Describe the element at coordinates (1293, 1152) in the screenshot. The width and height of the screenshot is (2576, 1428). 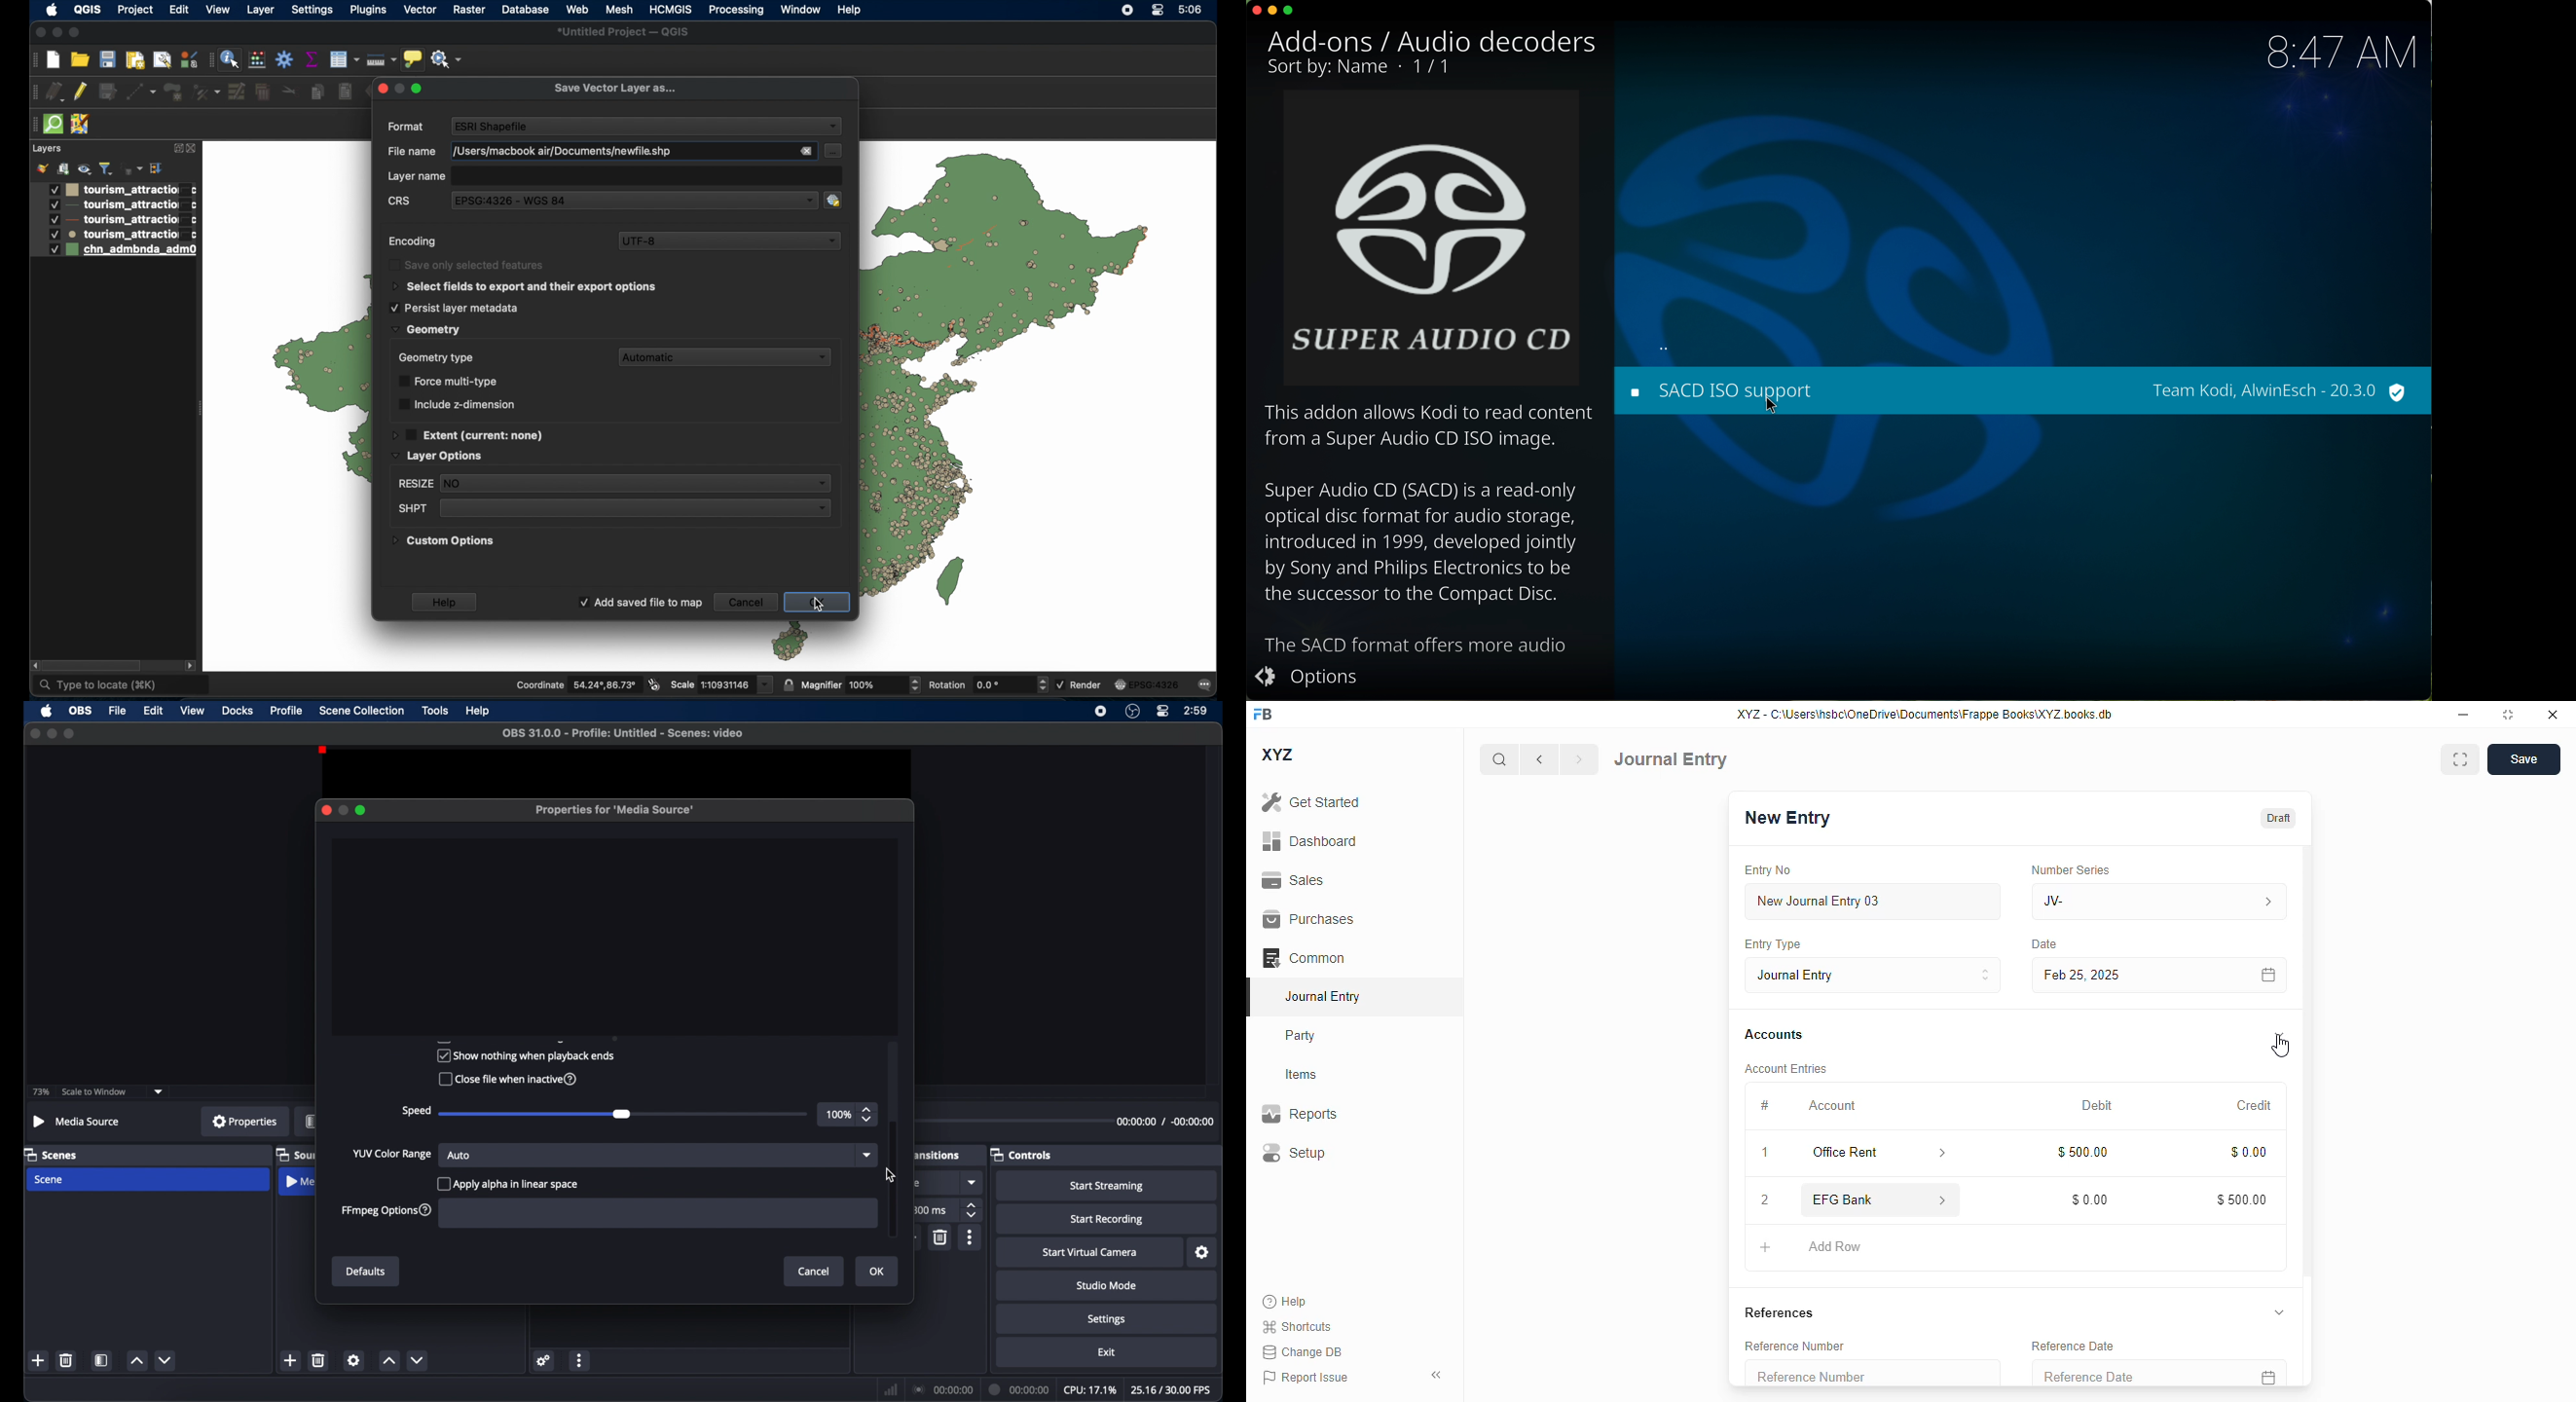
I see `setup` at that location.